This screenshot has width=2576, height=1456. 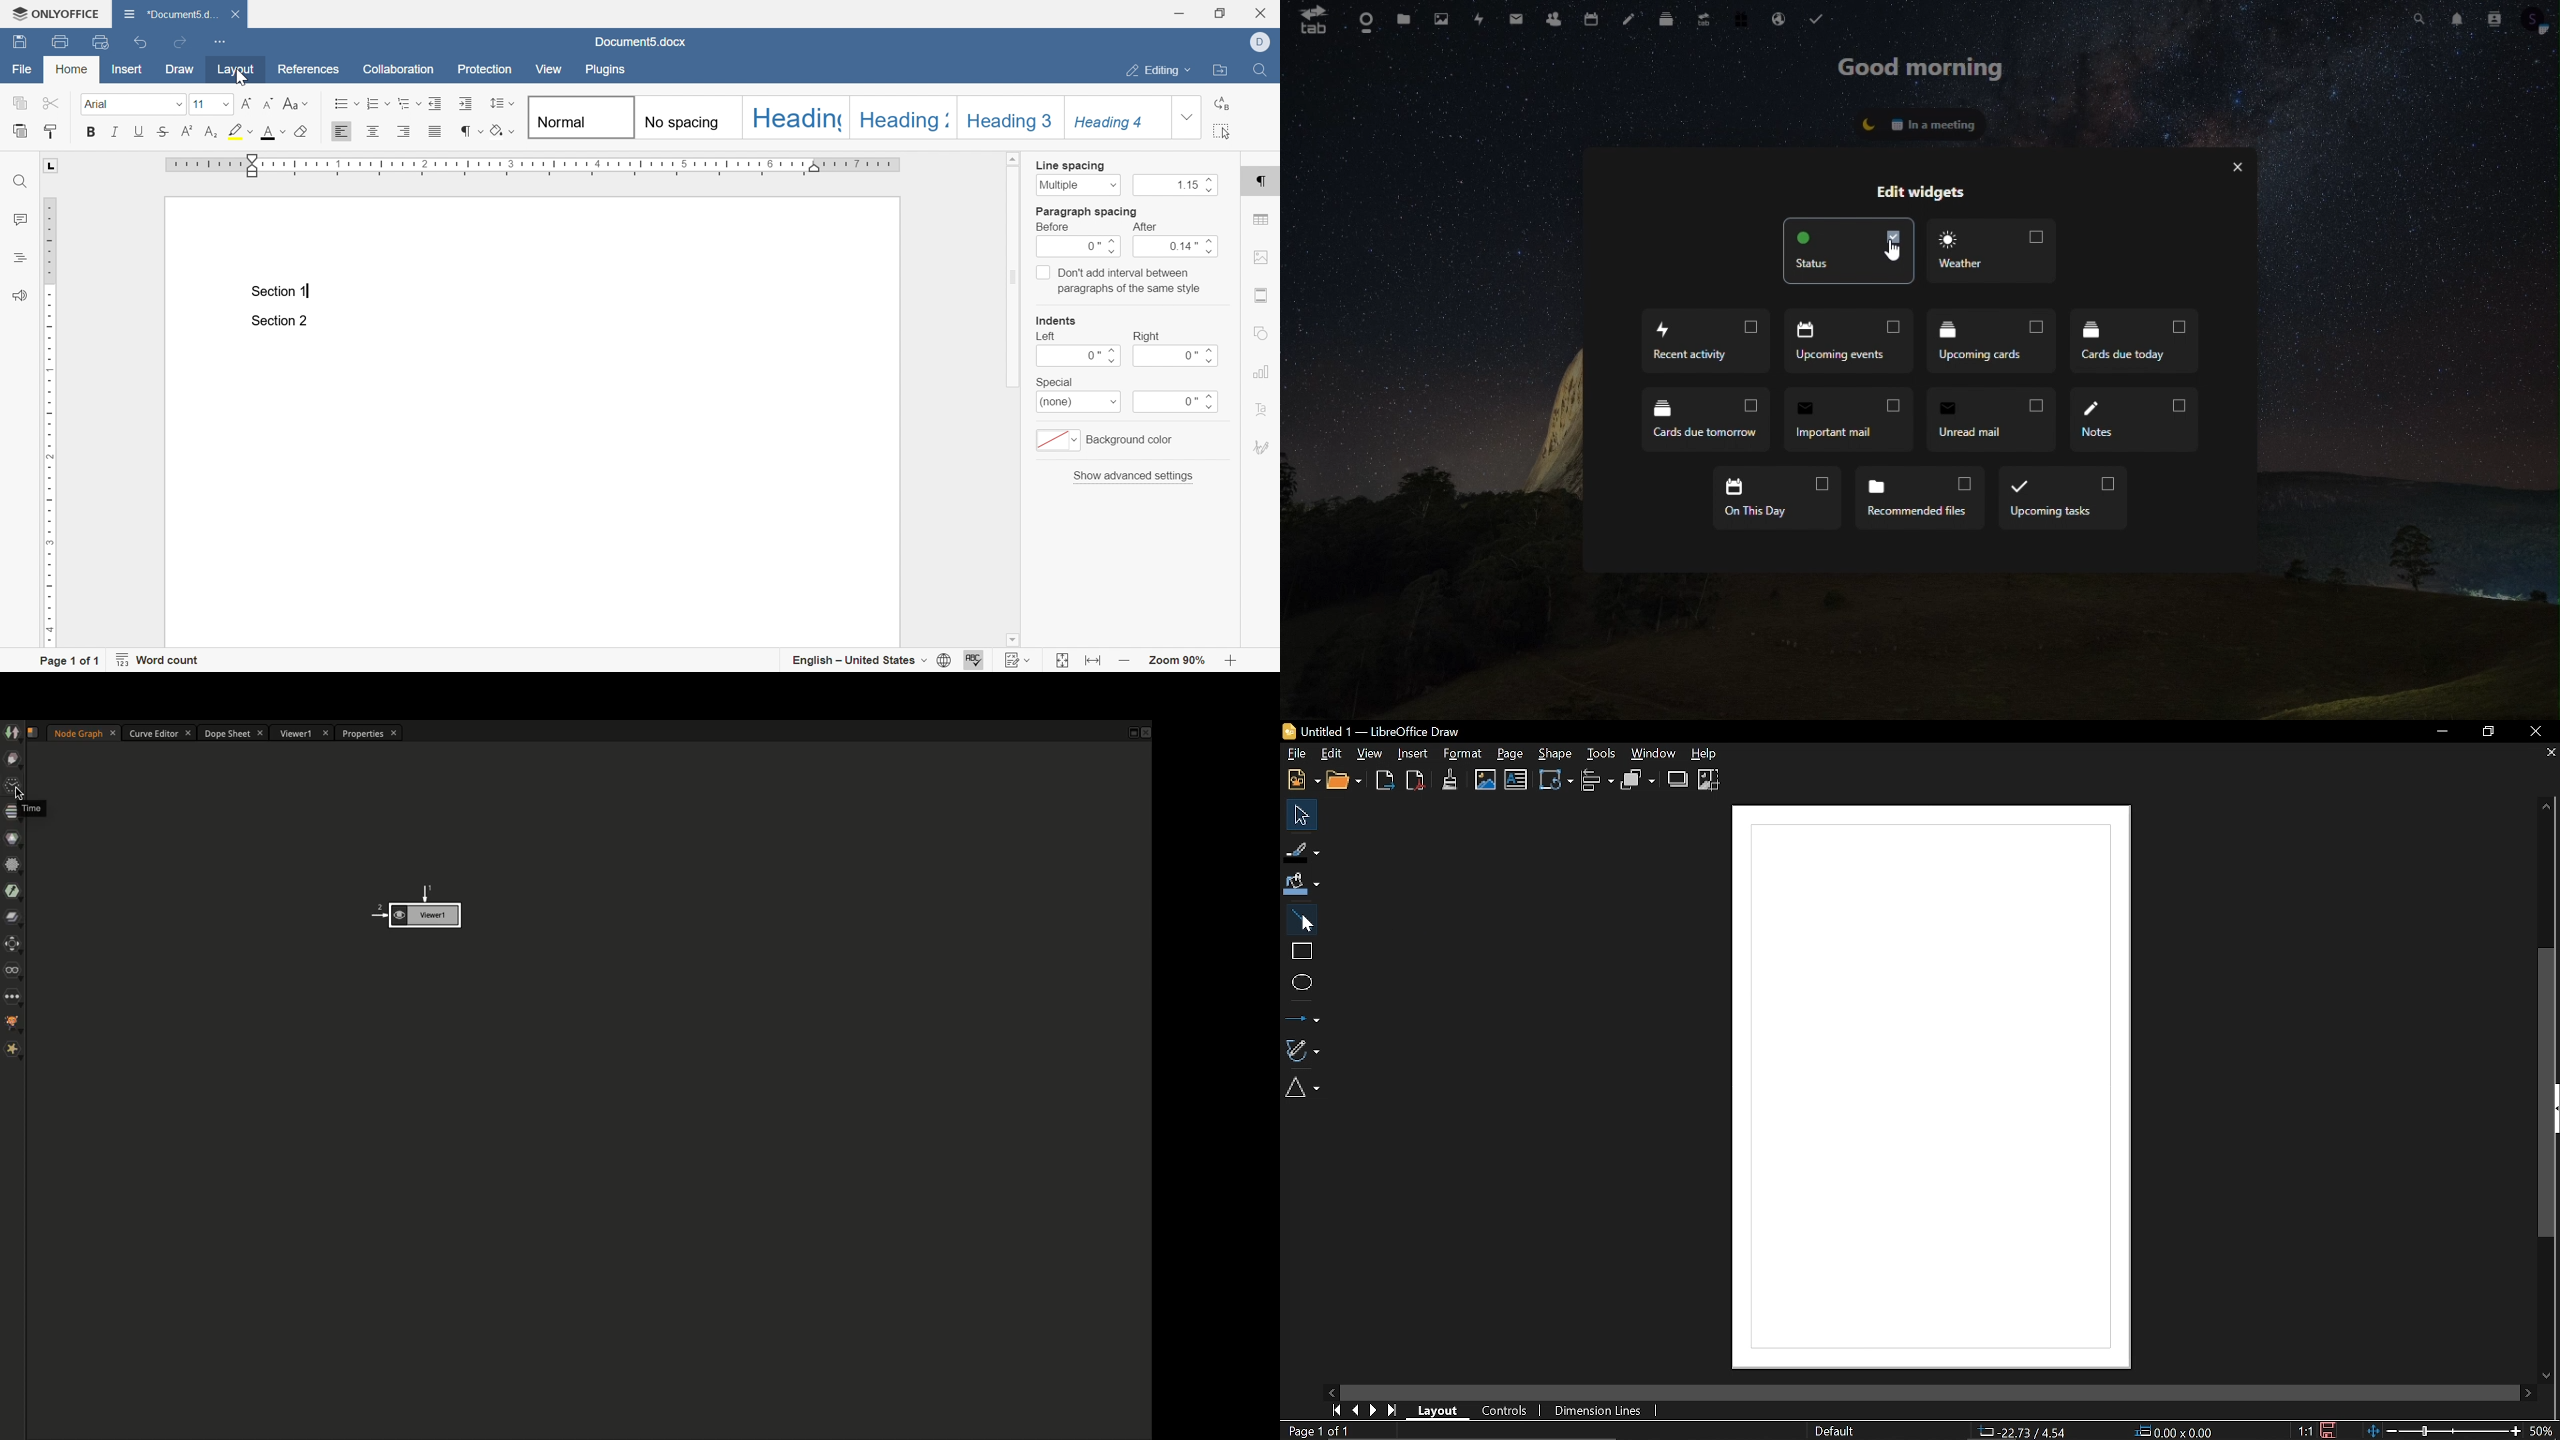 I want to click on references, so click(x=309, y=69).